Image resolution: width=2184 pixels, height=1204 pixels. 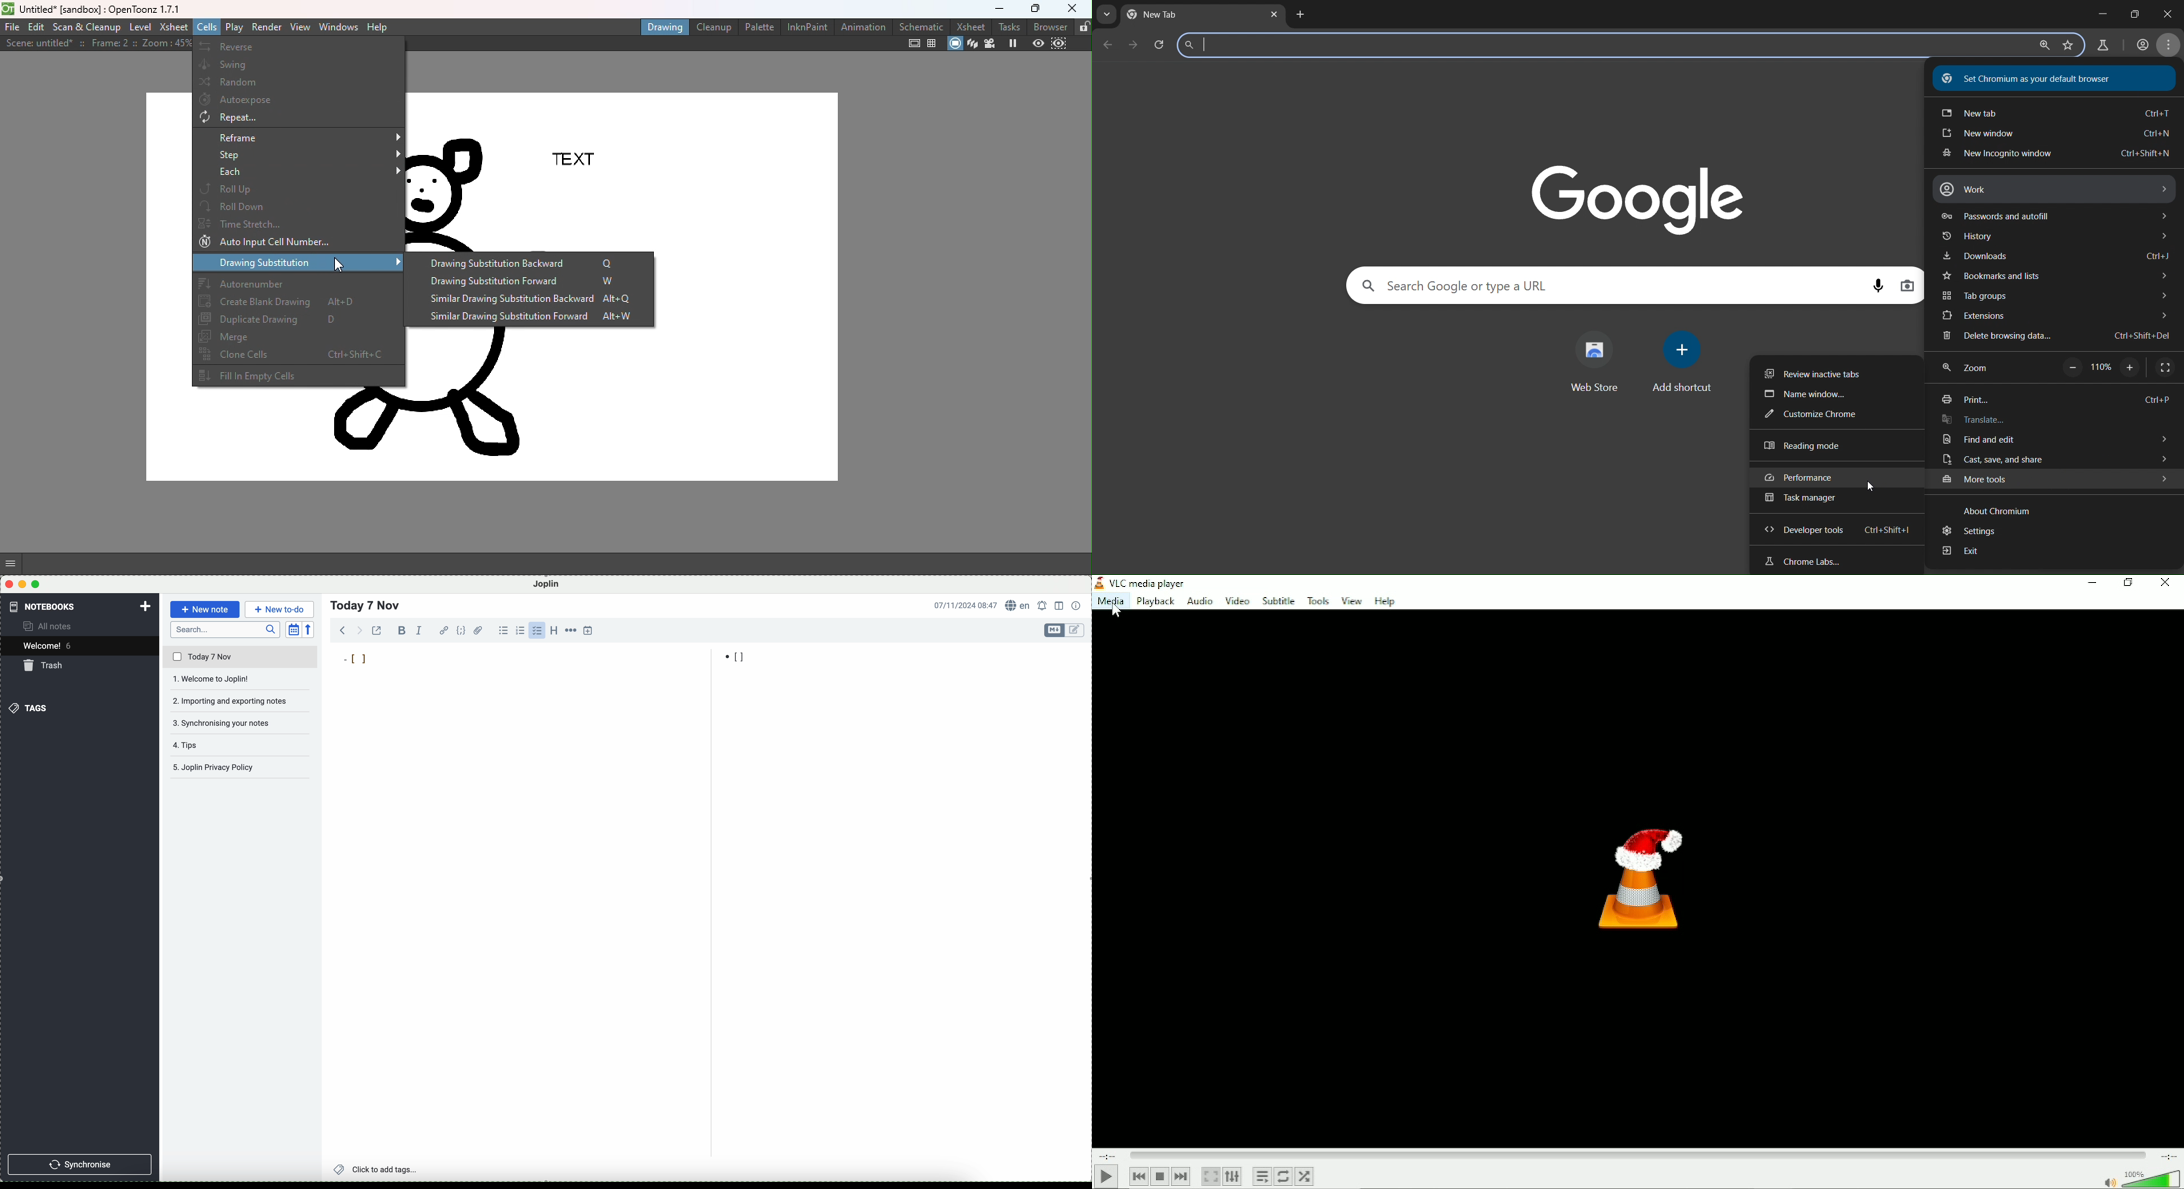 What do you see at coordinates (520, 631) in the screenshot?
I see `numbered list` at bounding box center [520, 631].